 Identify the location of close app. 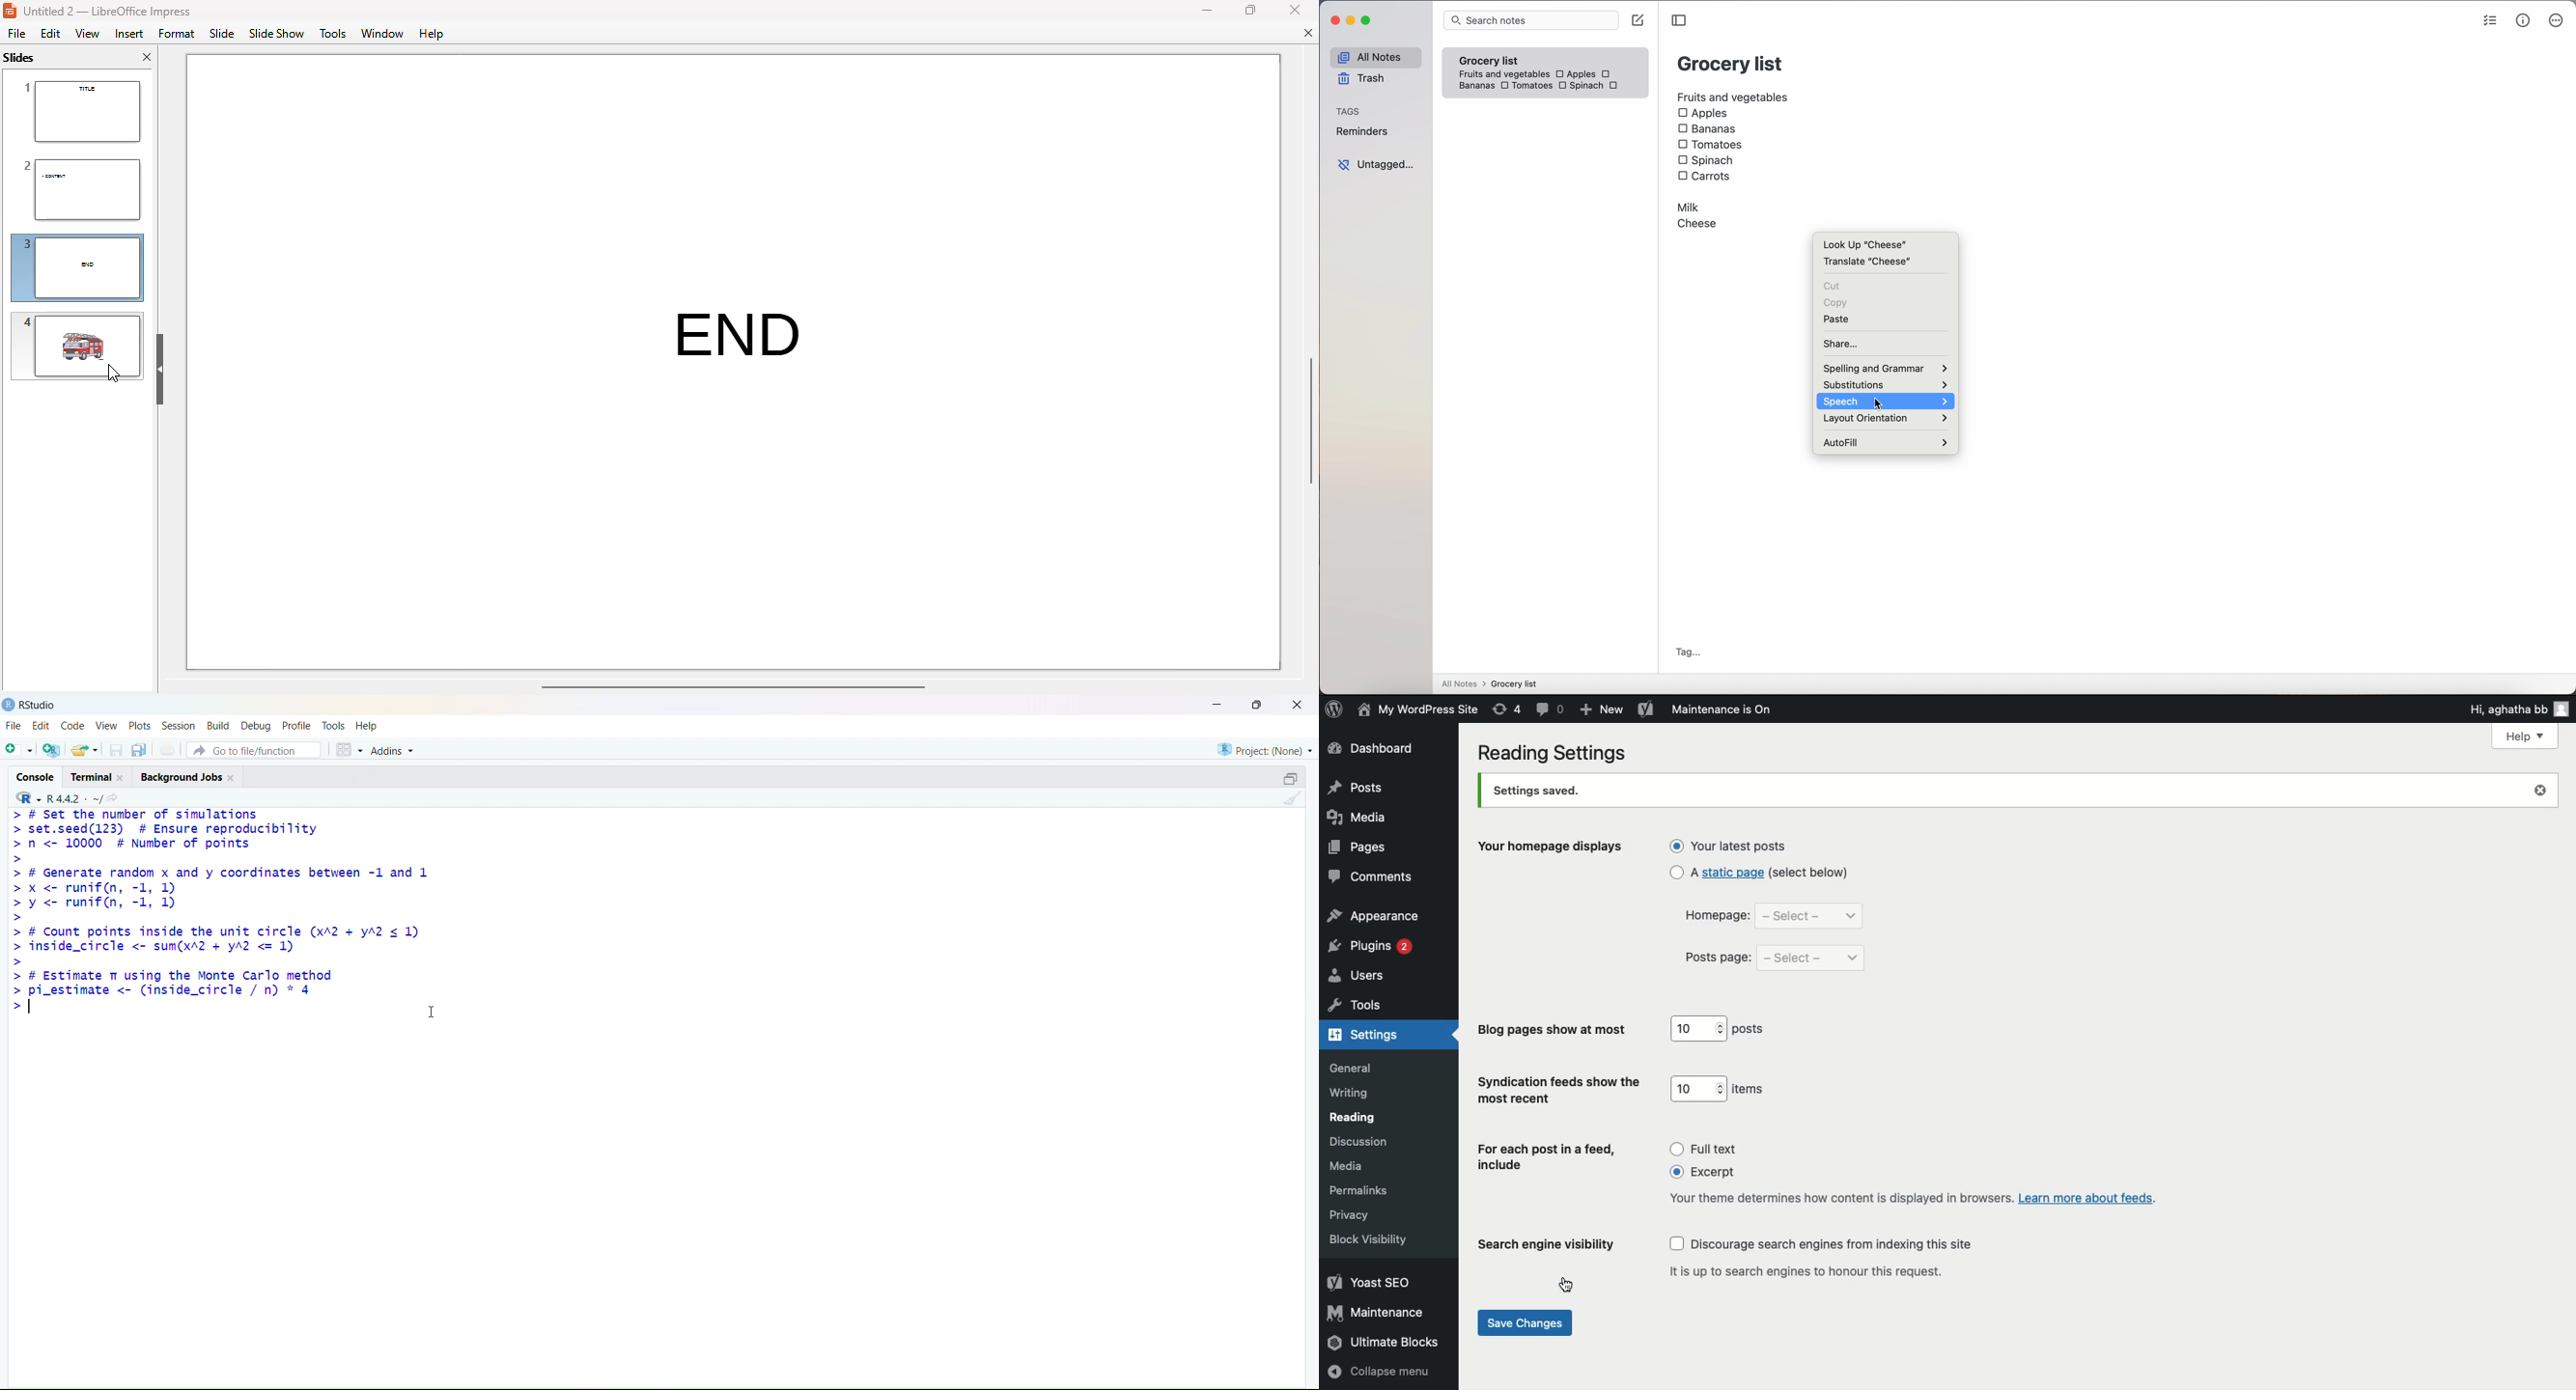
(1332, 19).